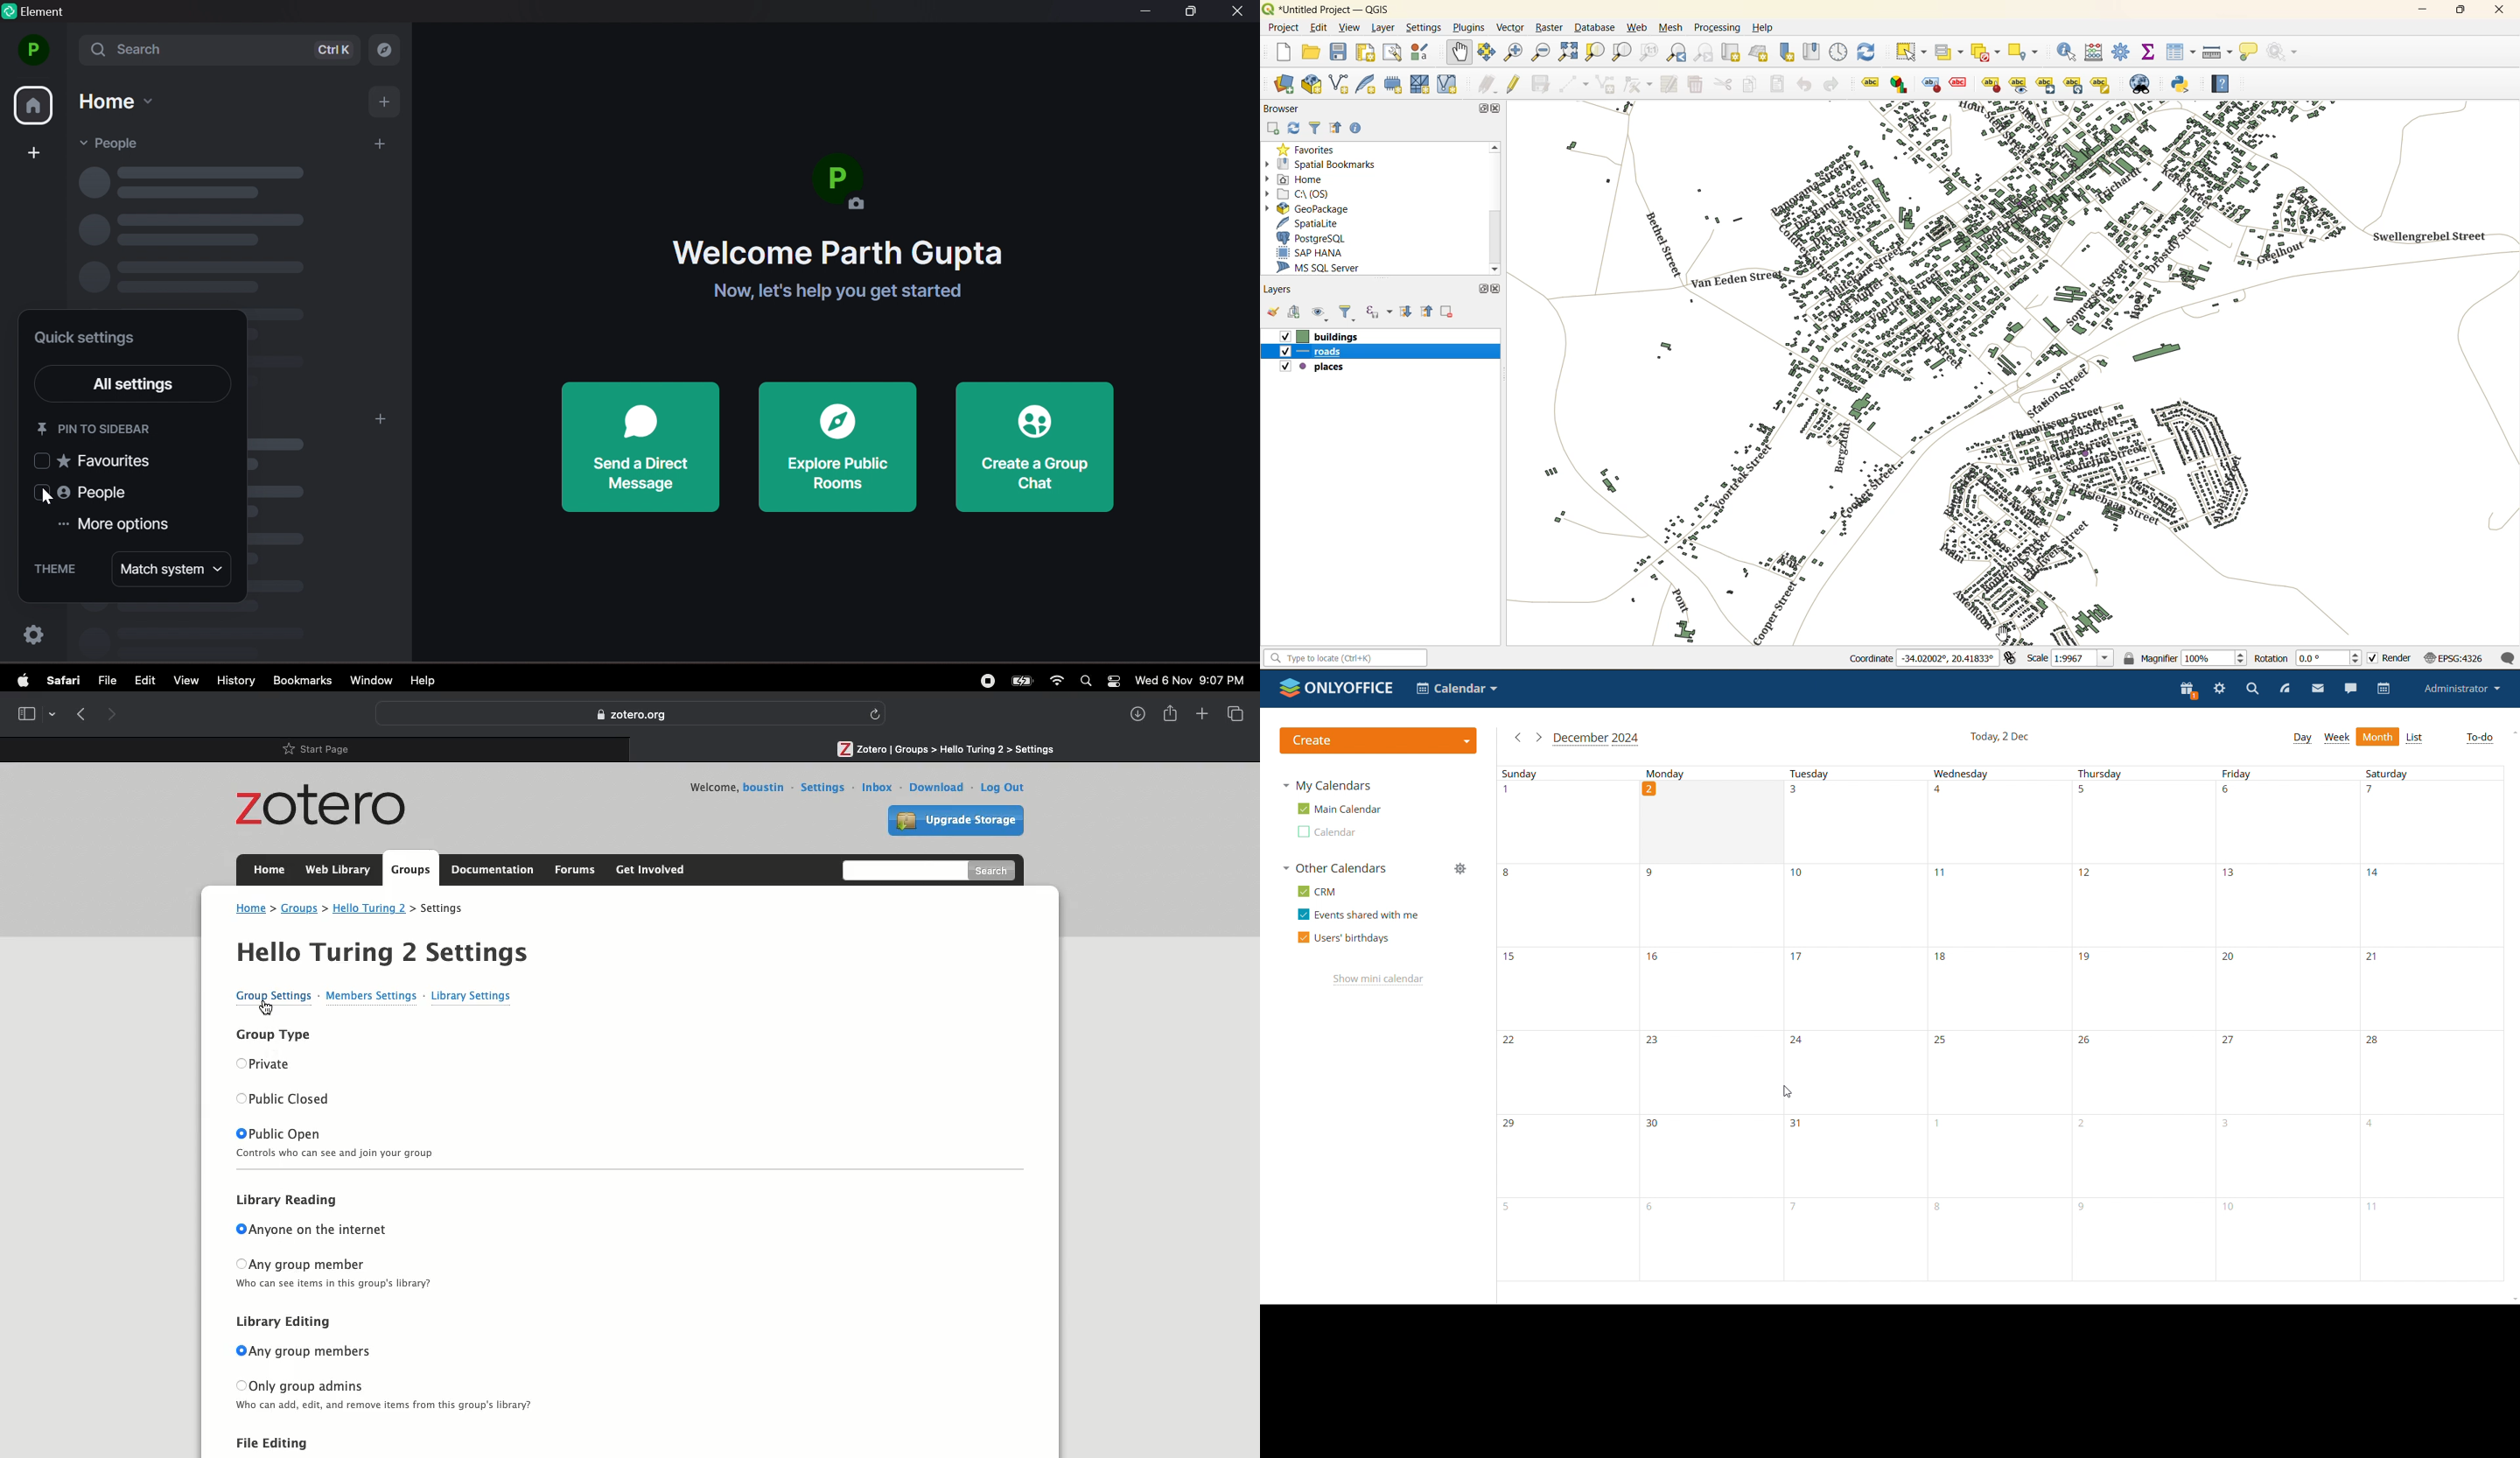  Describe the element at coordinates (1608, 85) in the screenshot. I see `add polygon` at that location.